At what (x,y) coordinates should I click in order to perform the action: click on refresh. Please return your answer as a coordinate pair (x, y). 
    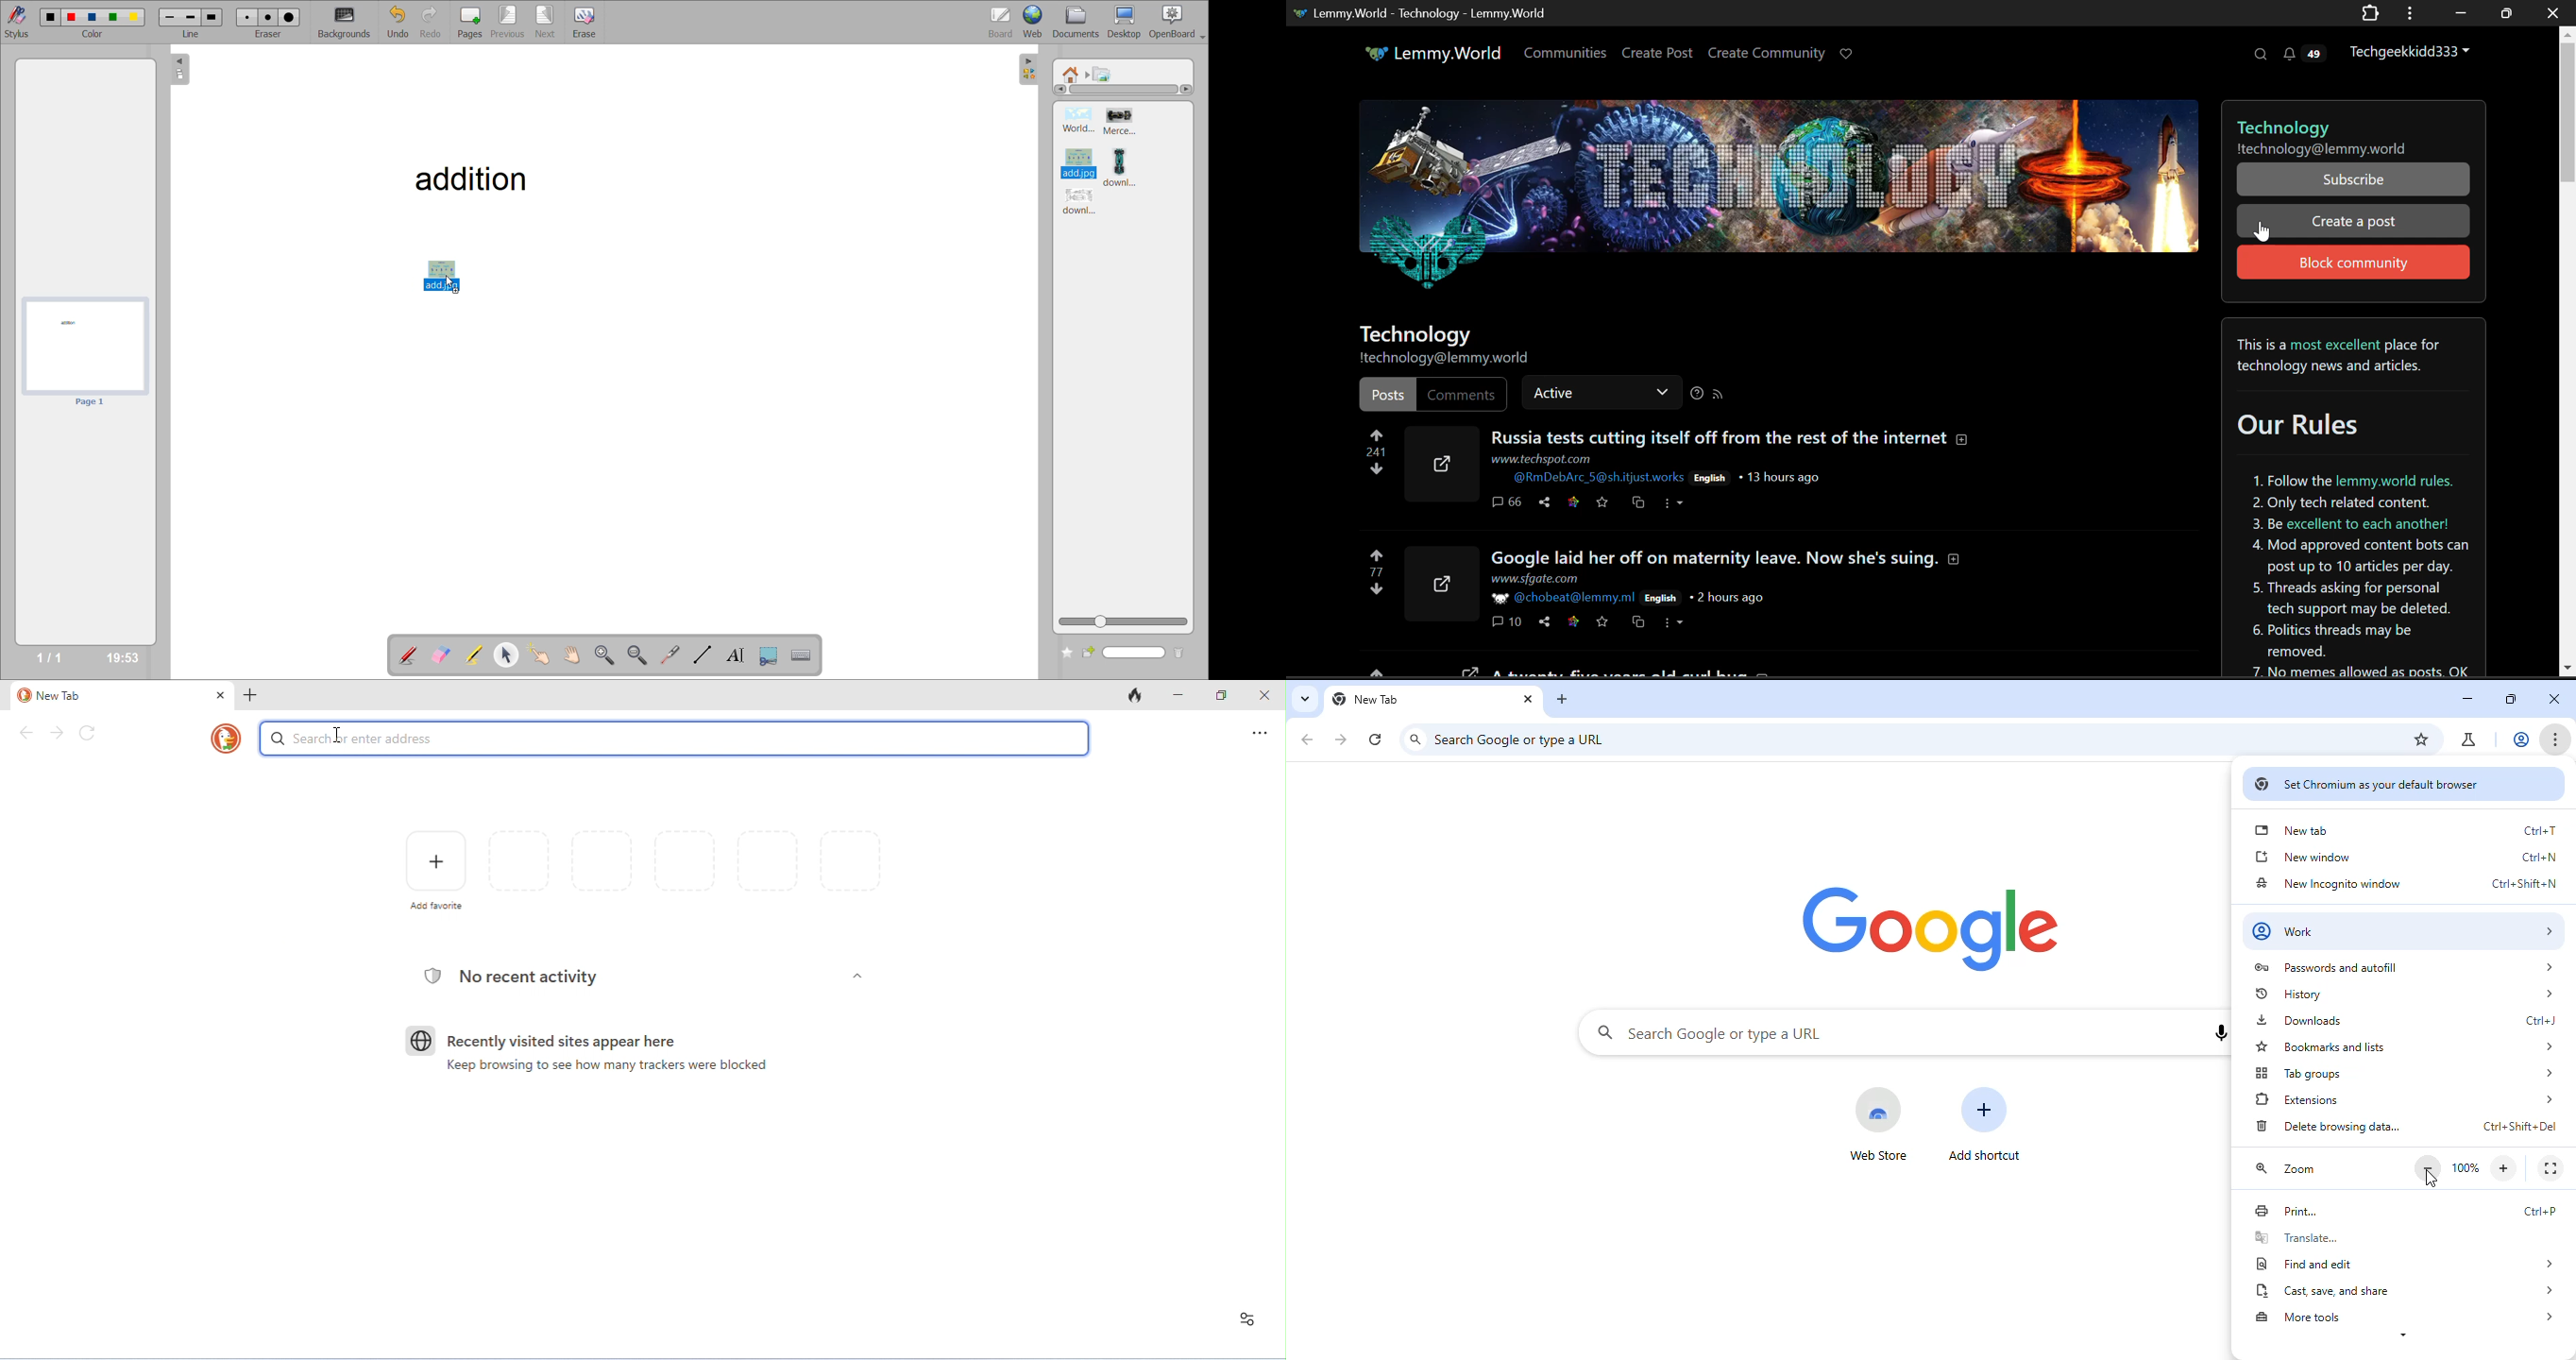
    Looking at the image, I should click on (1377, 737).